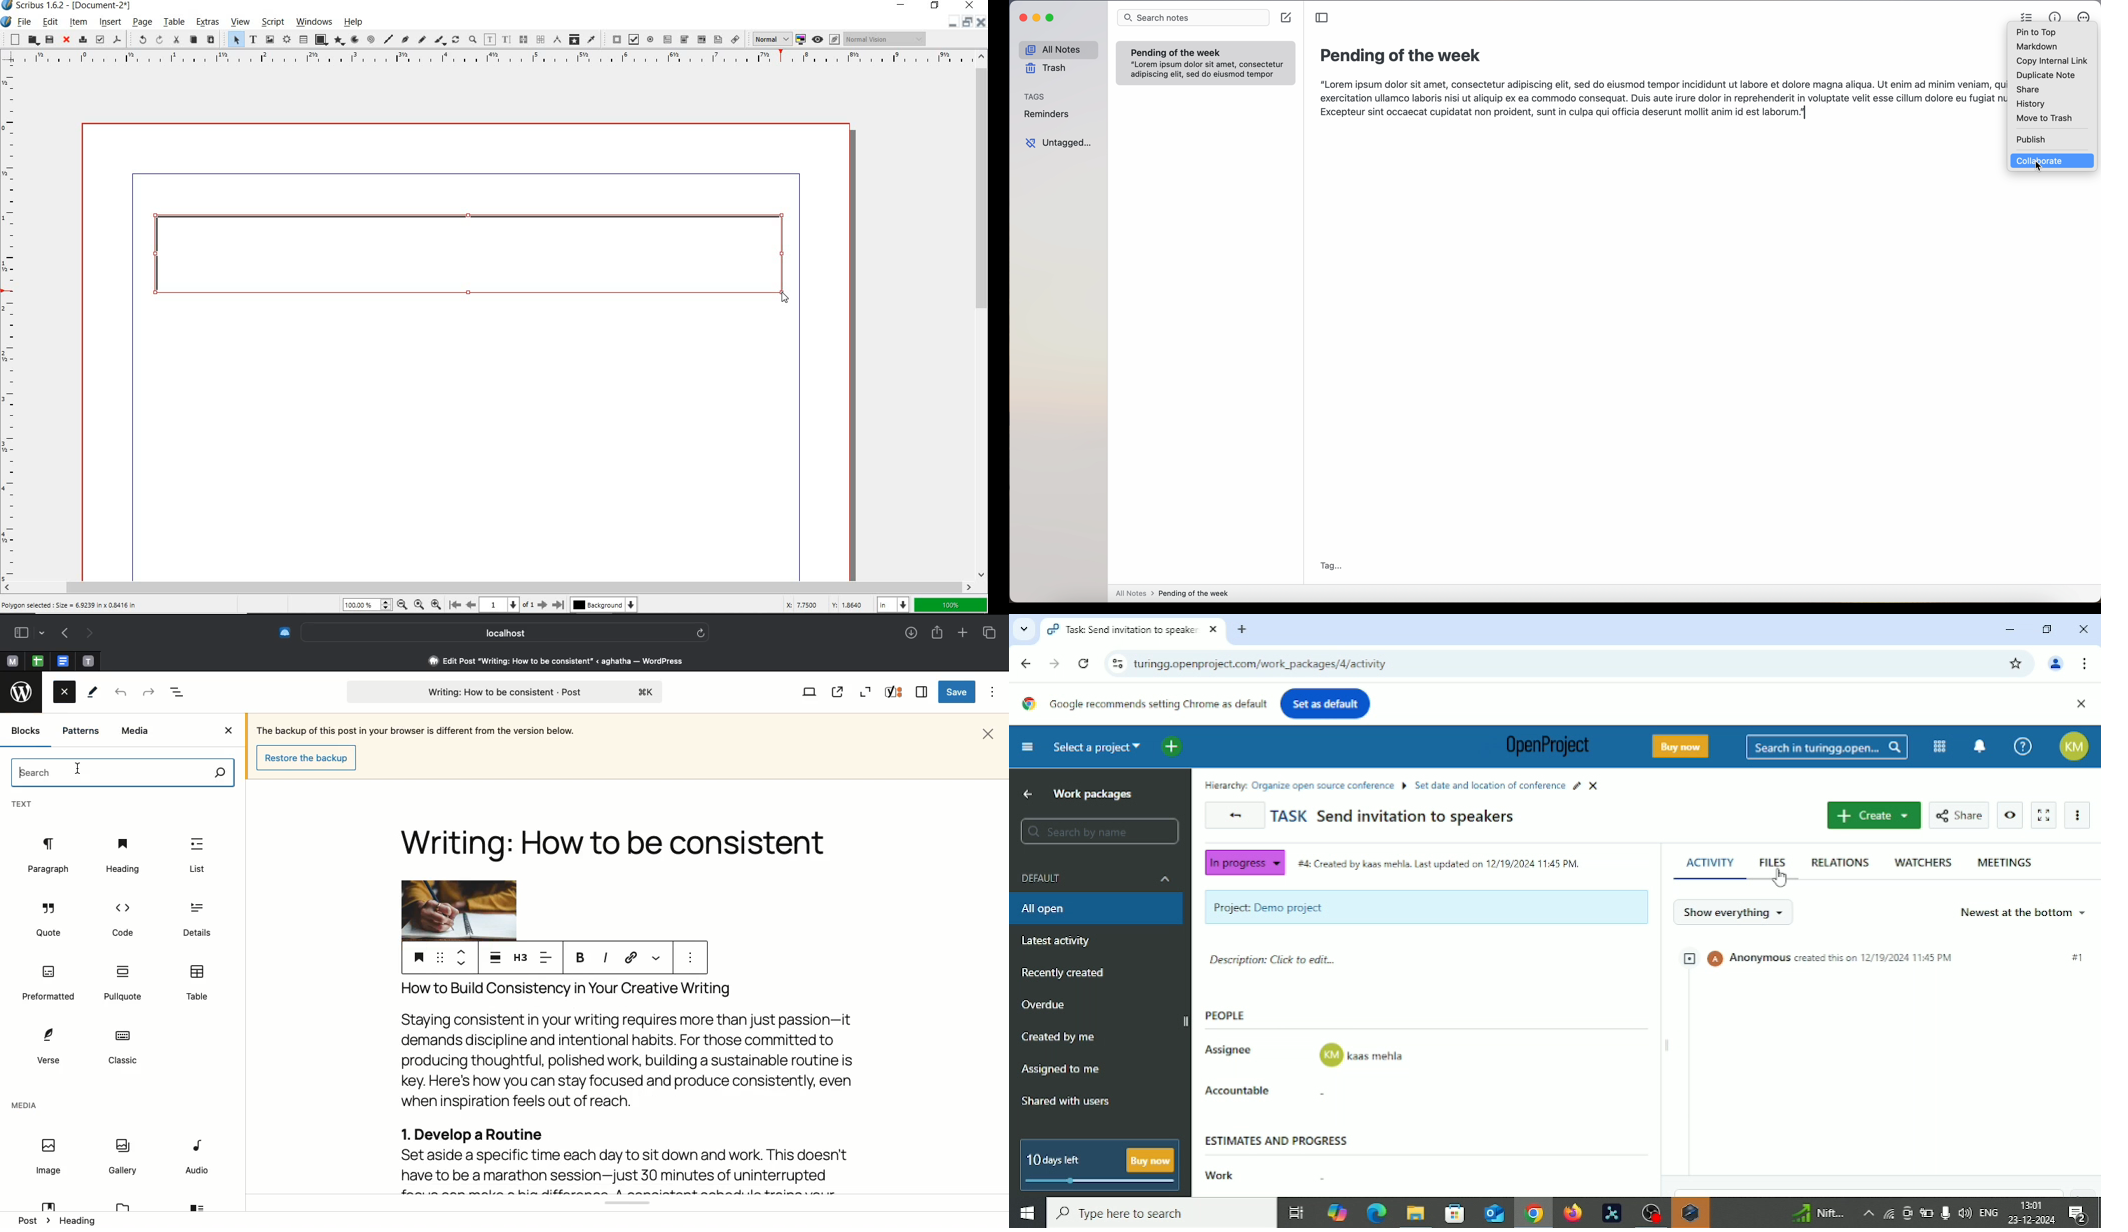  What do you see at coordinates (902, 5) in the screenshot?
I see `minimize` at bounding box center [902, 5].